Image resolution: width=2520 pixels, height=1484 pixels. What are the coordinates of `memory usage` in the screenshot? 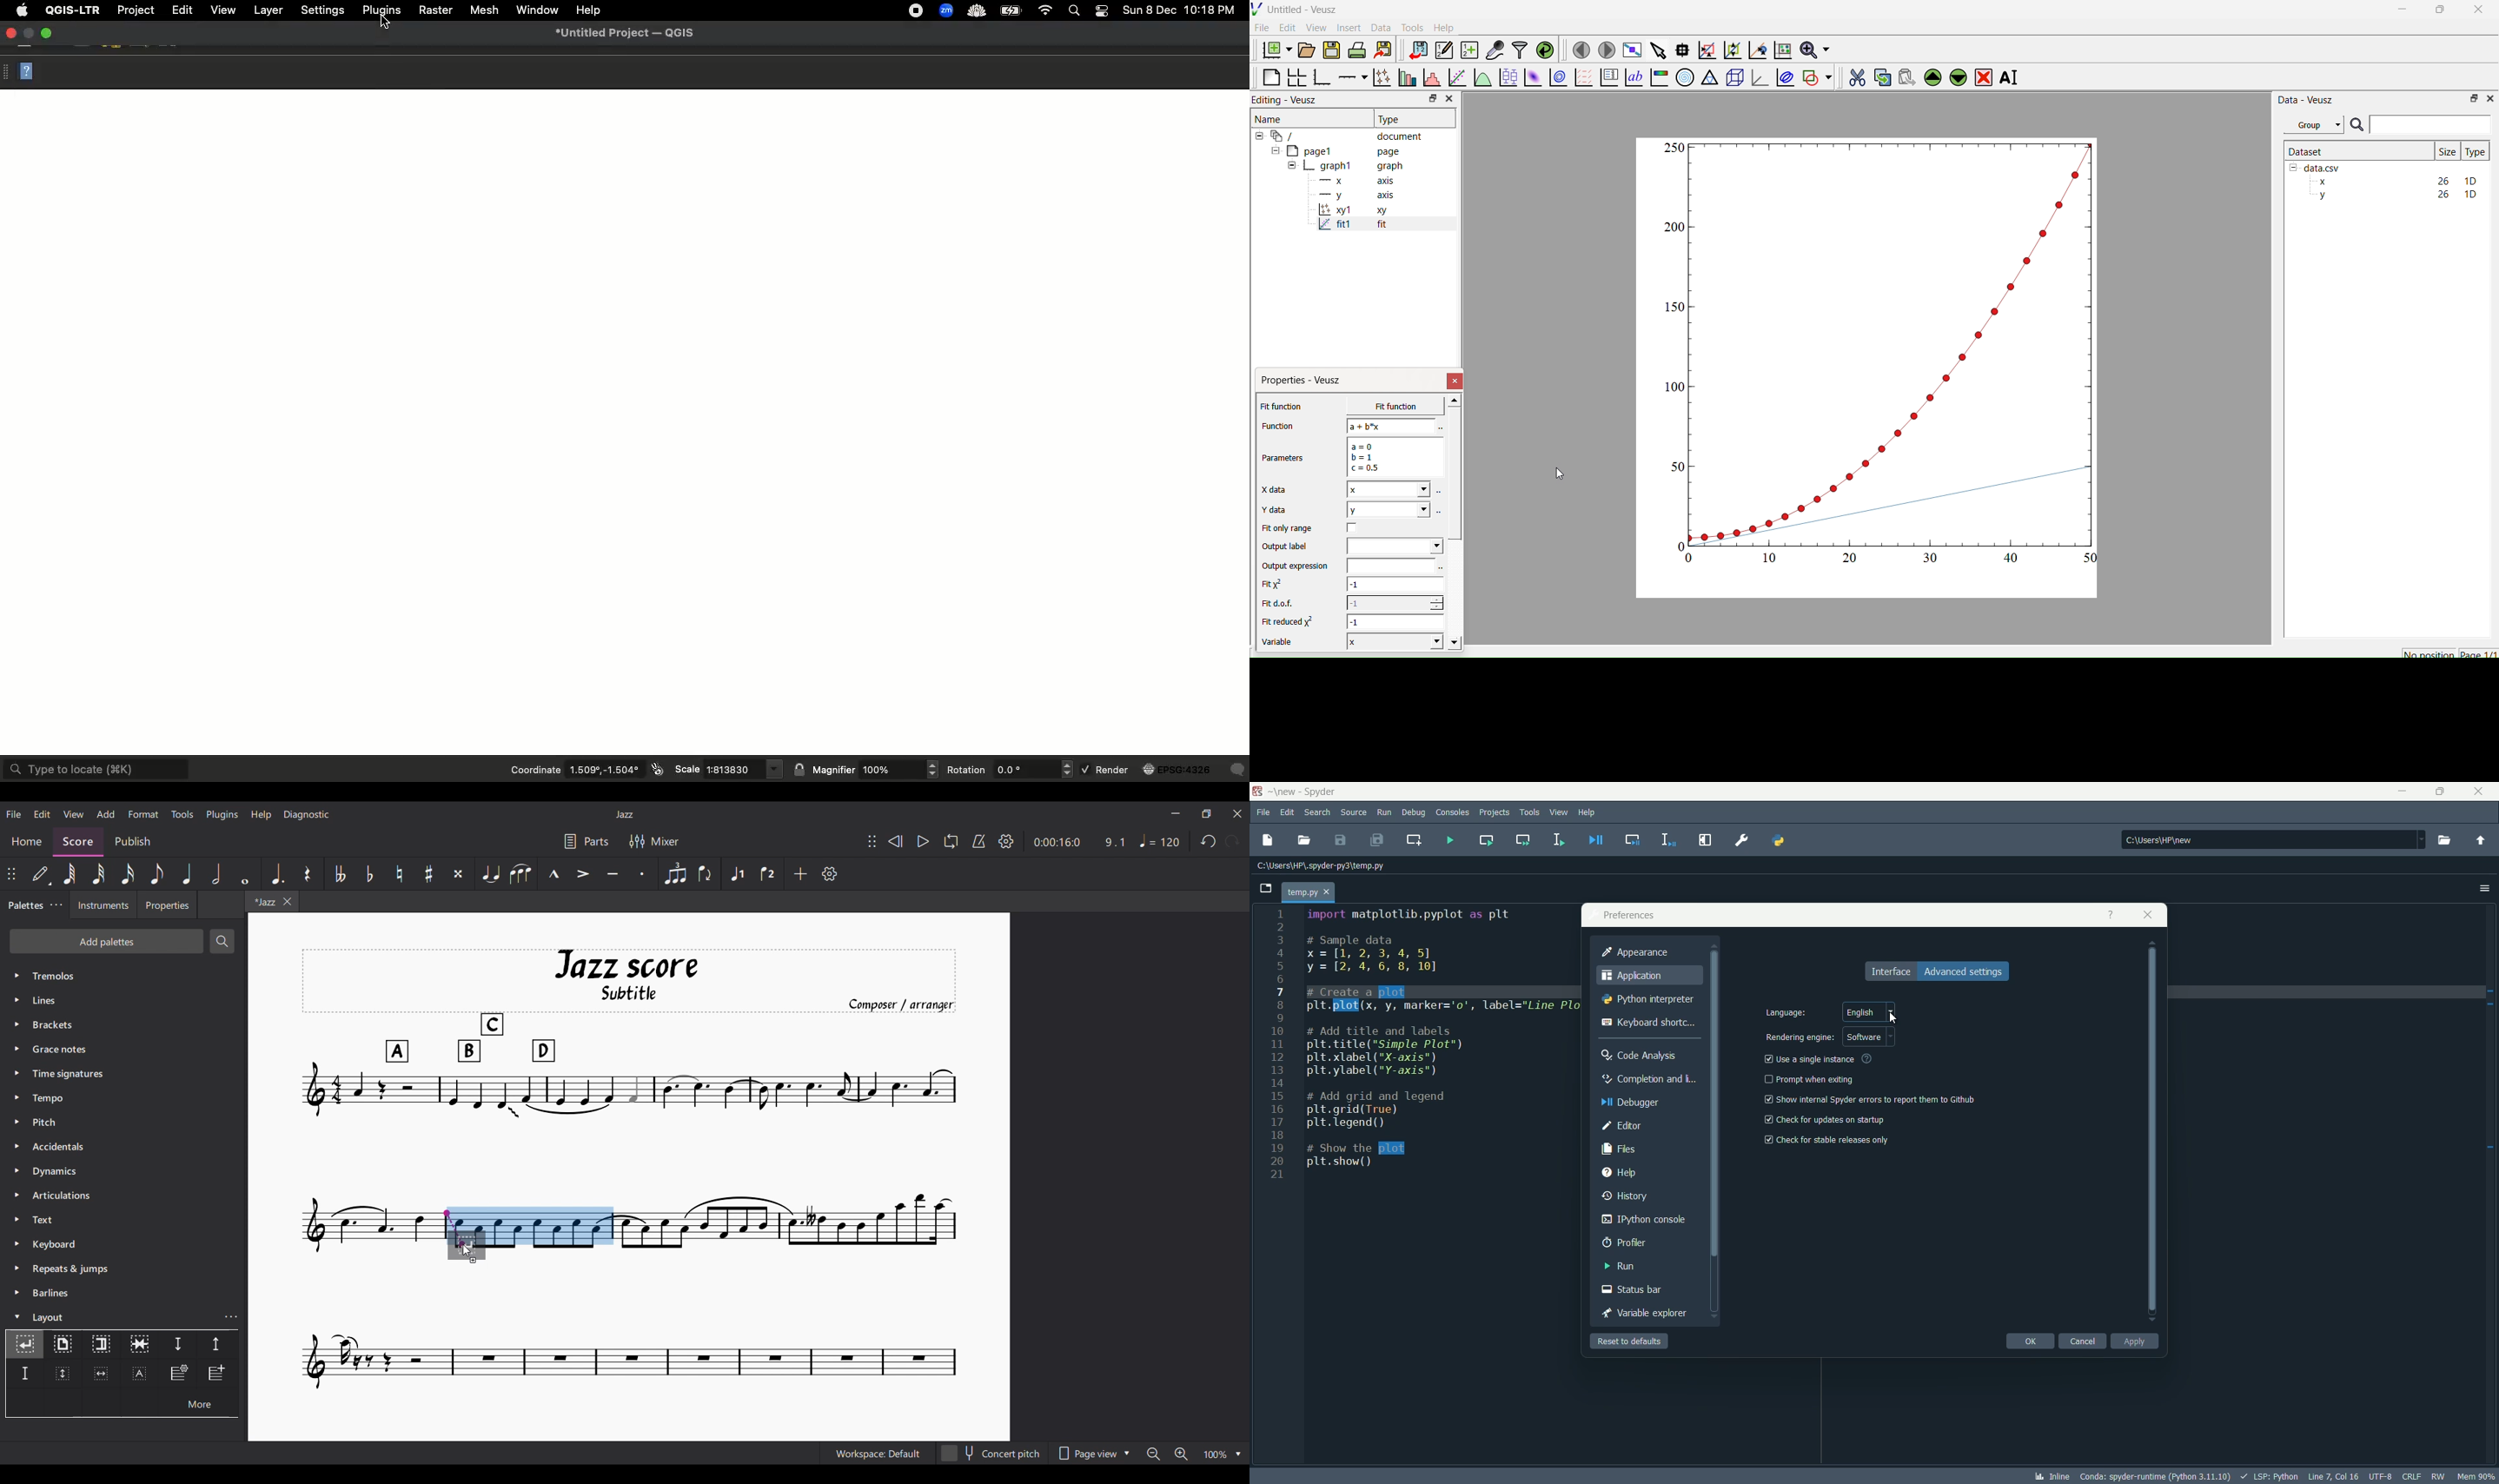 It's located at (2476, 1476).